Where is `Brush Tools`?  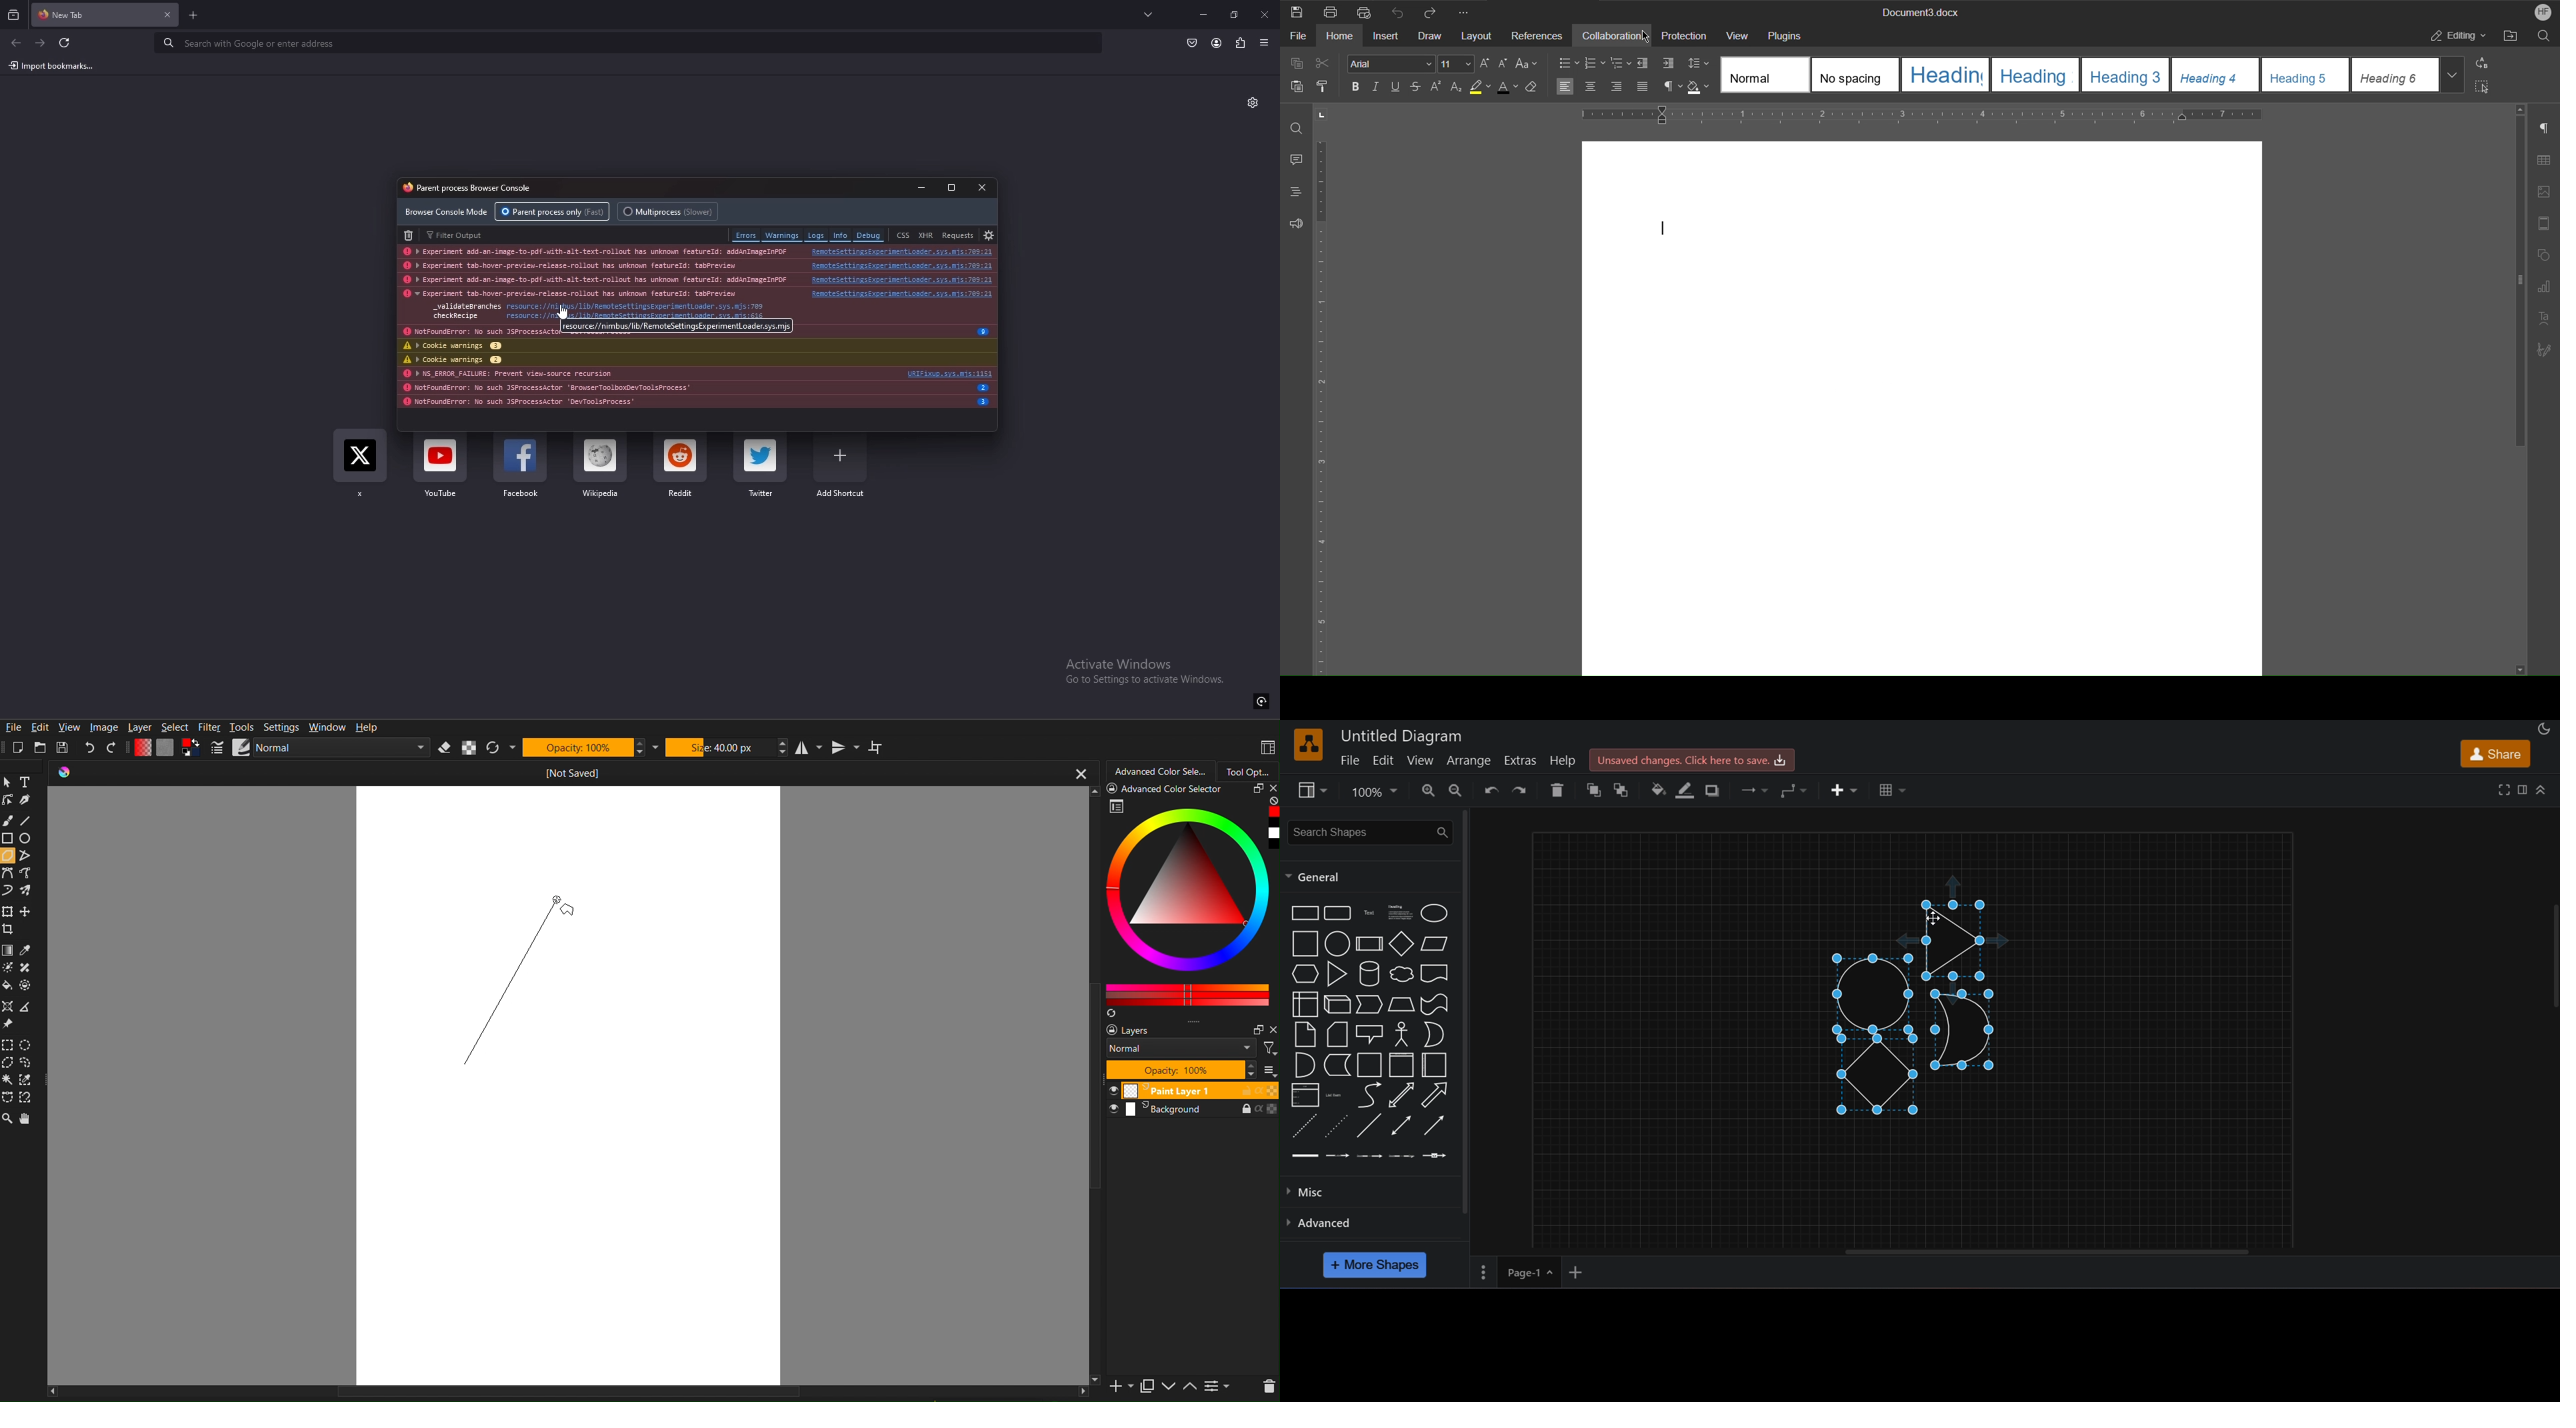 Brush Tools is located at coordinates (9, 820).